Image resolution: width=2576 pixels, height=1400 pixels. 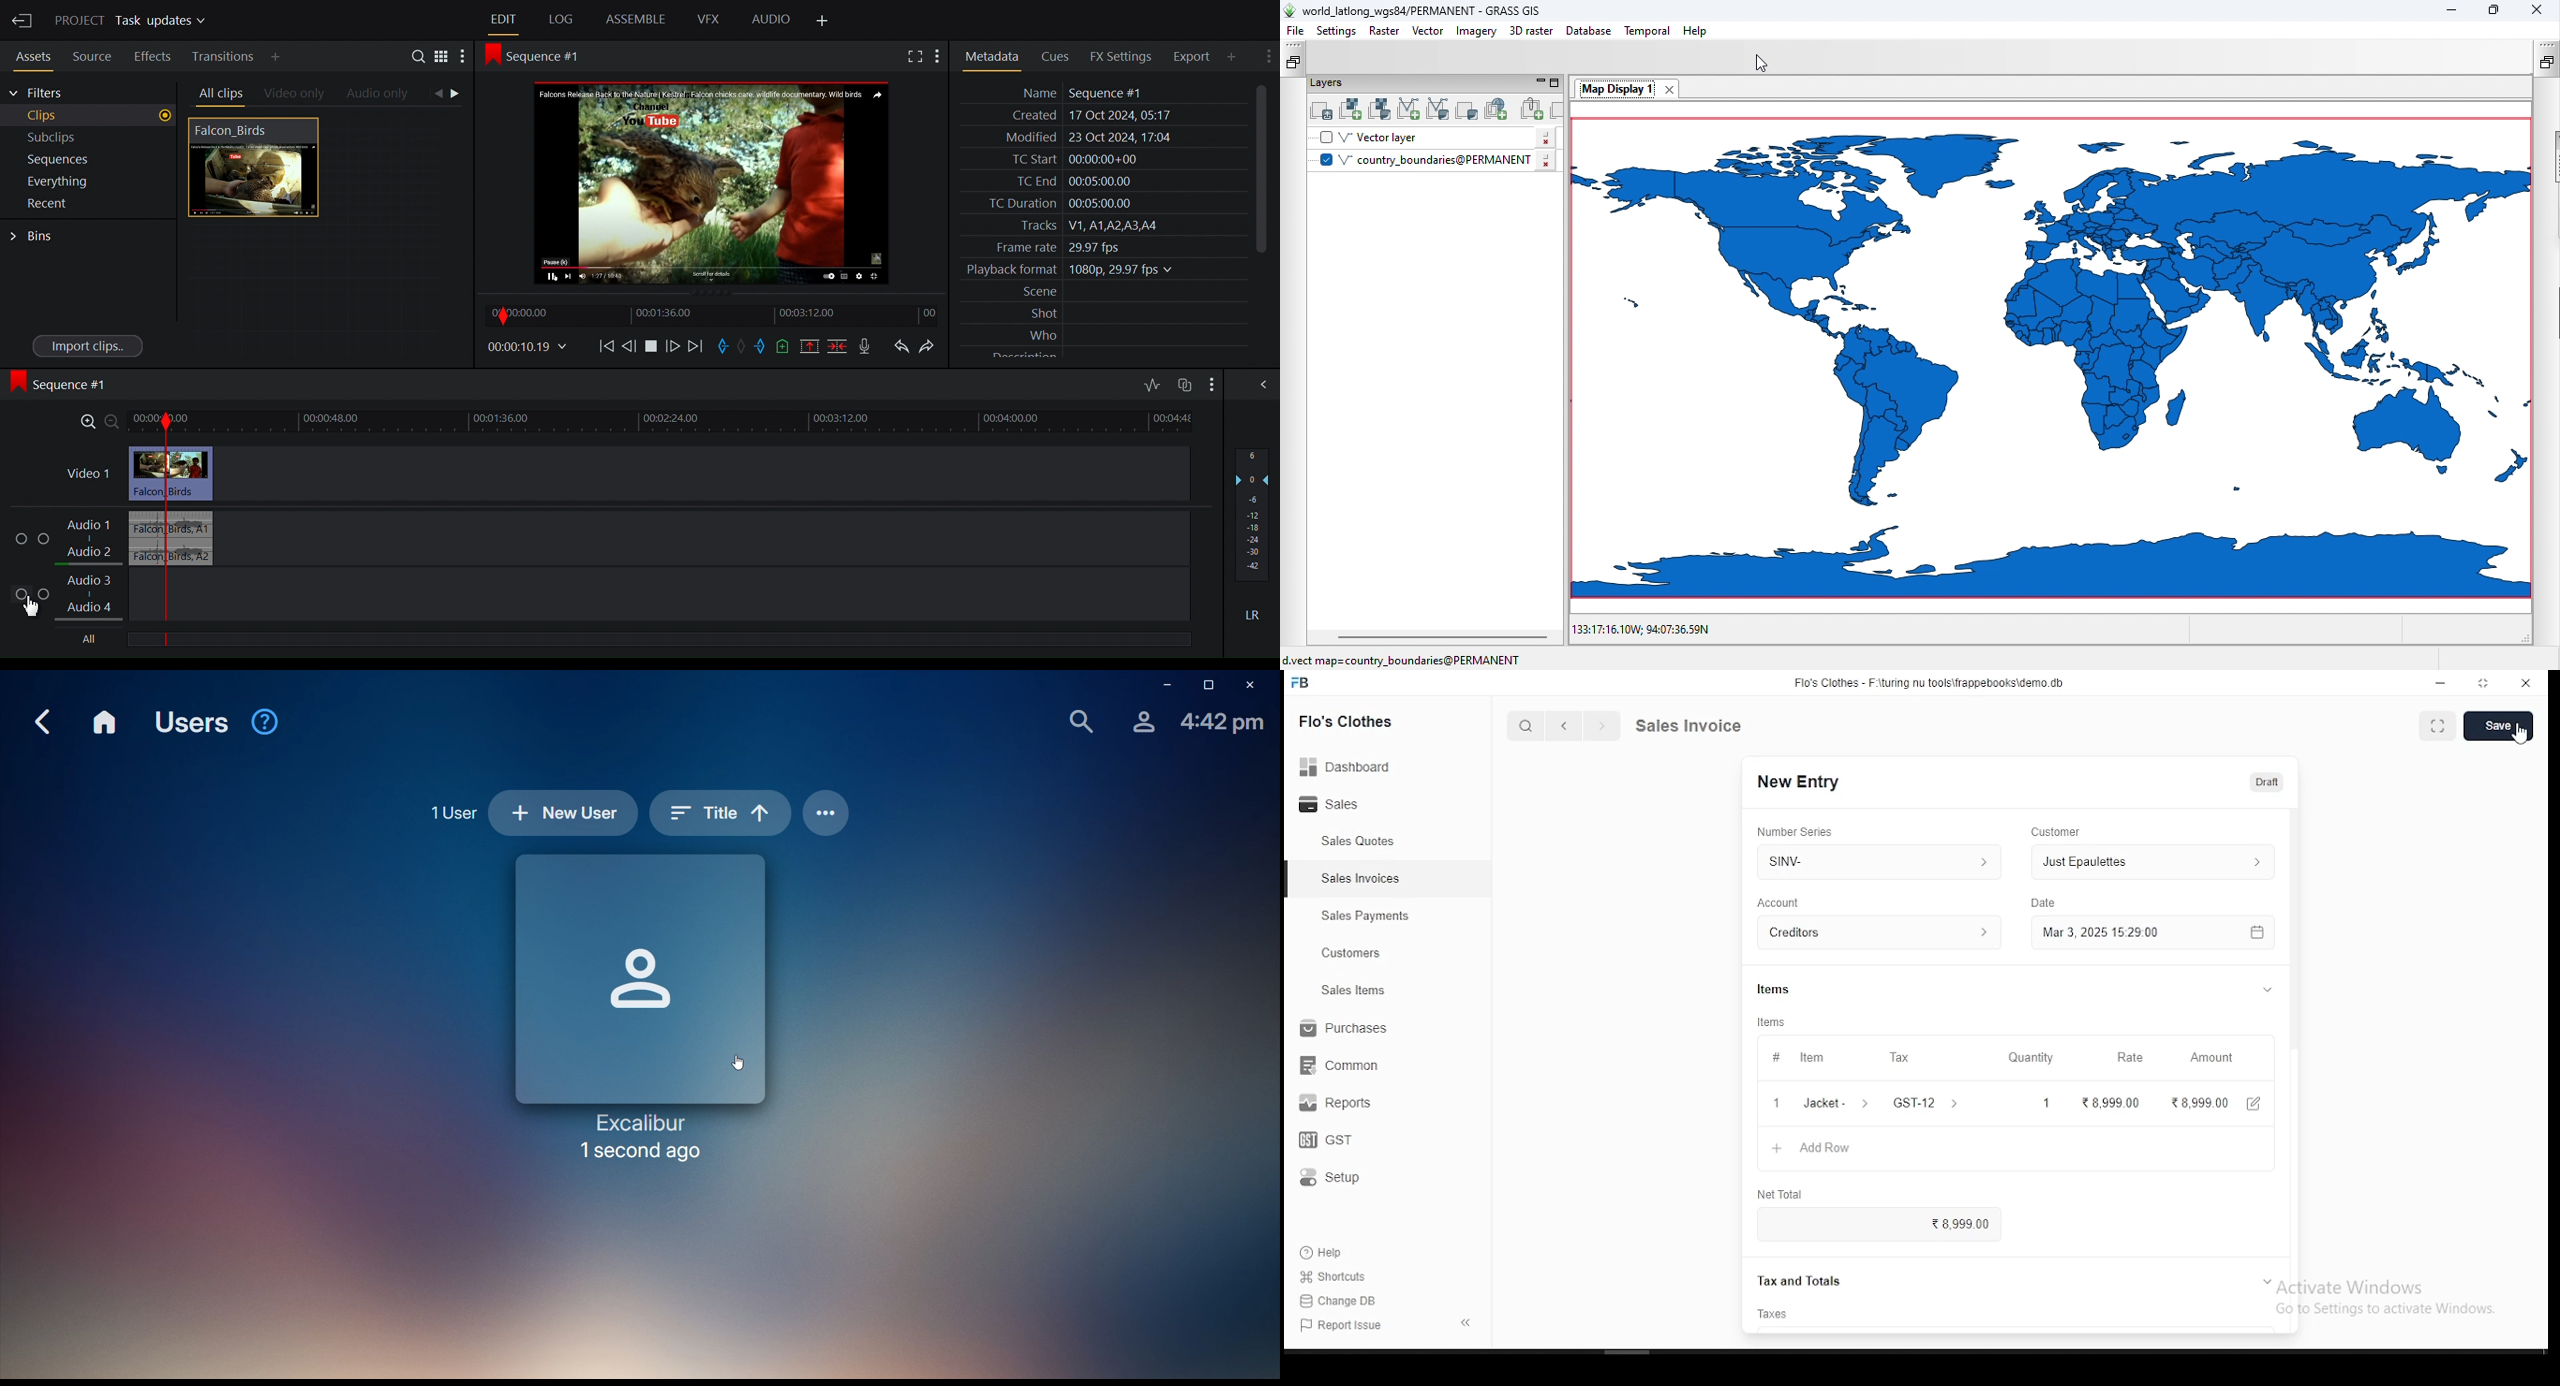 I want to click on Show everything in the current project, so click(x=87, y=181).